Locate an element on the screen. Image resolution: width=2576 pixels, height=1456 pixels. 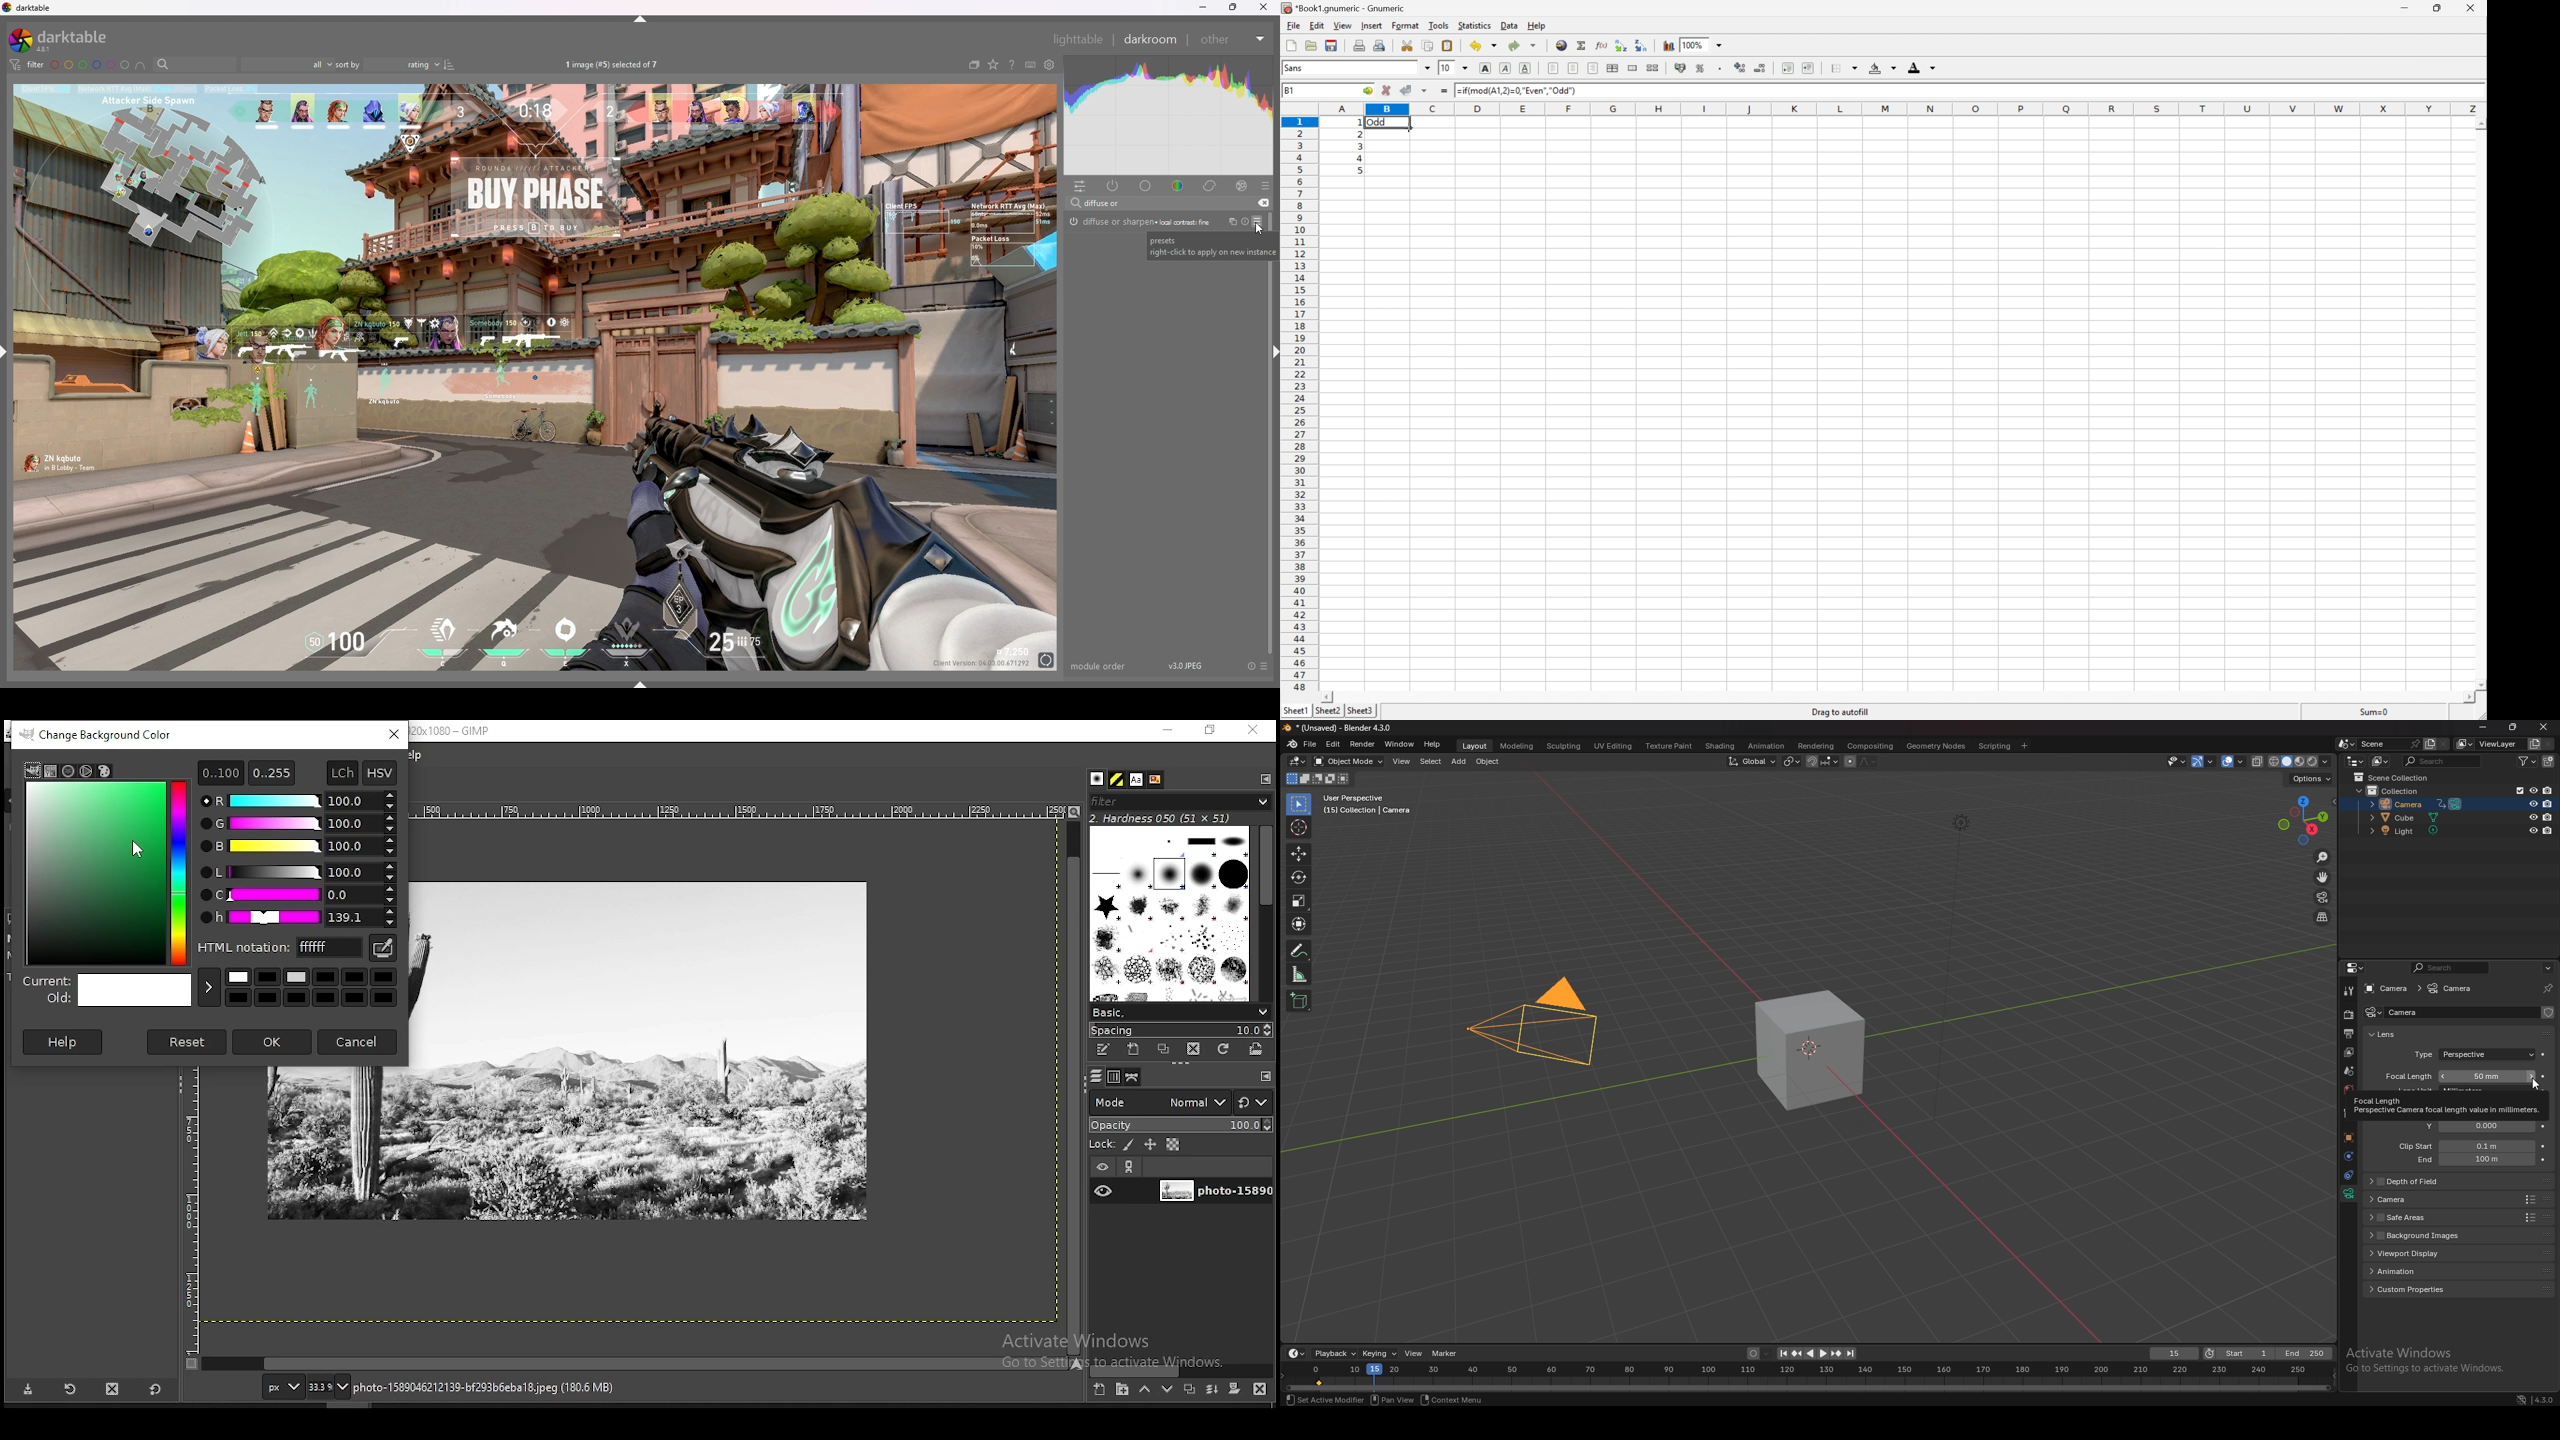
 is located at coordinates (1358, 121).